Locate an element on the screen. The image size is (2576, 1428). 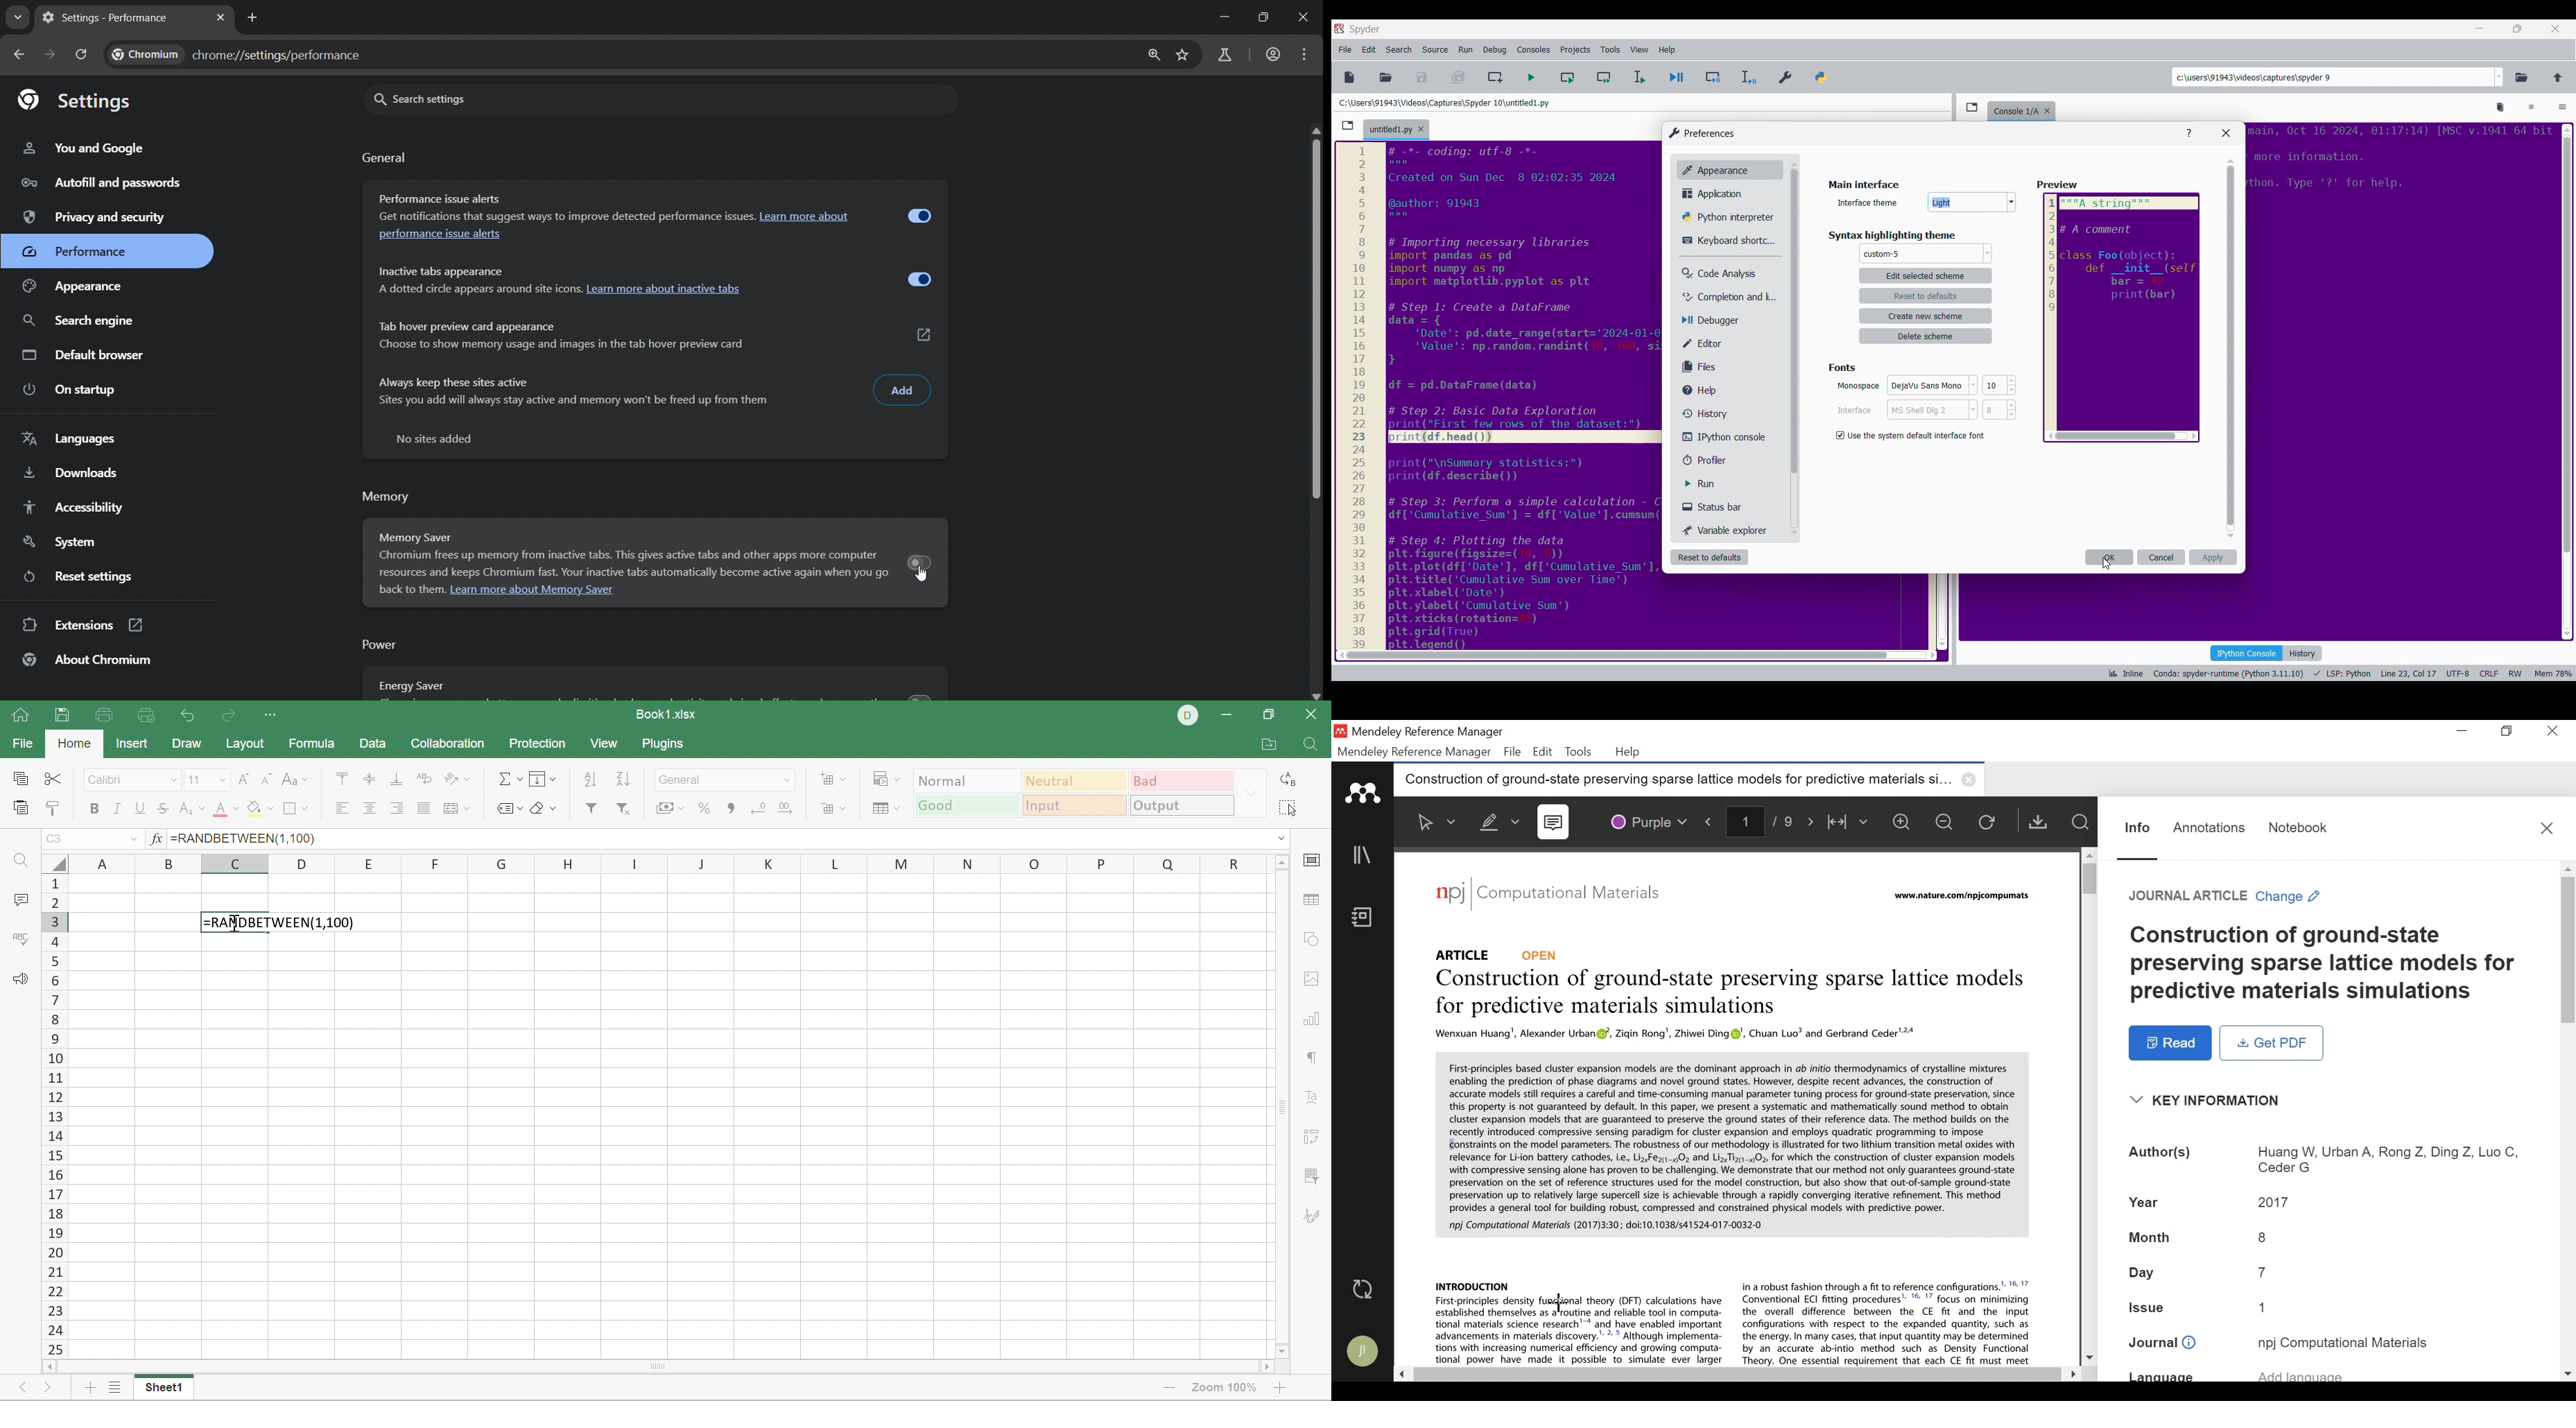
scale is located at coordinates (1359, 396).